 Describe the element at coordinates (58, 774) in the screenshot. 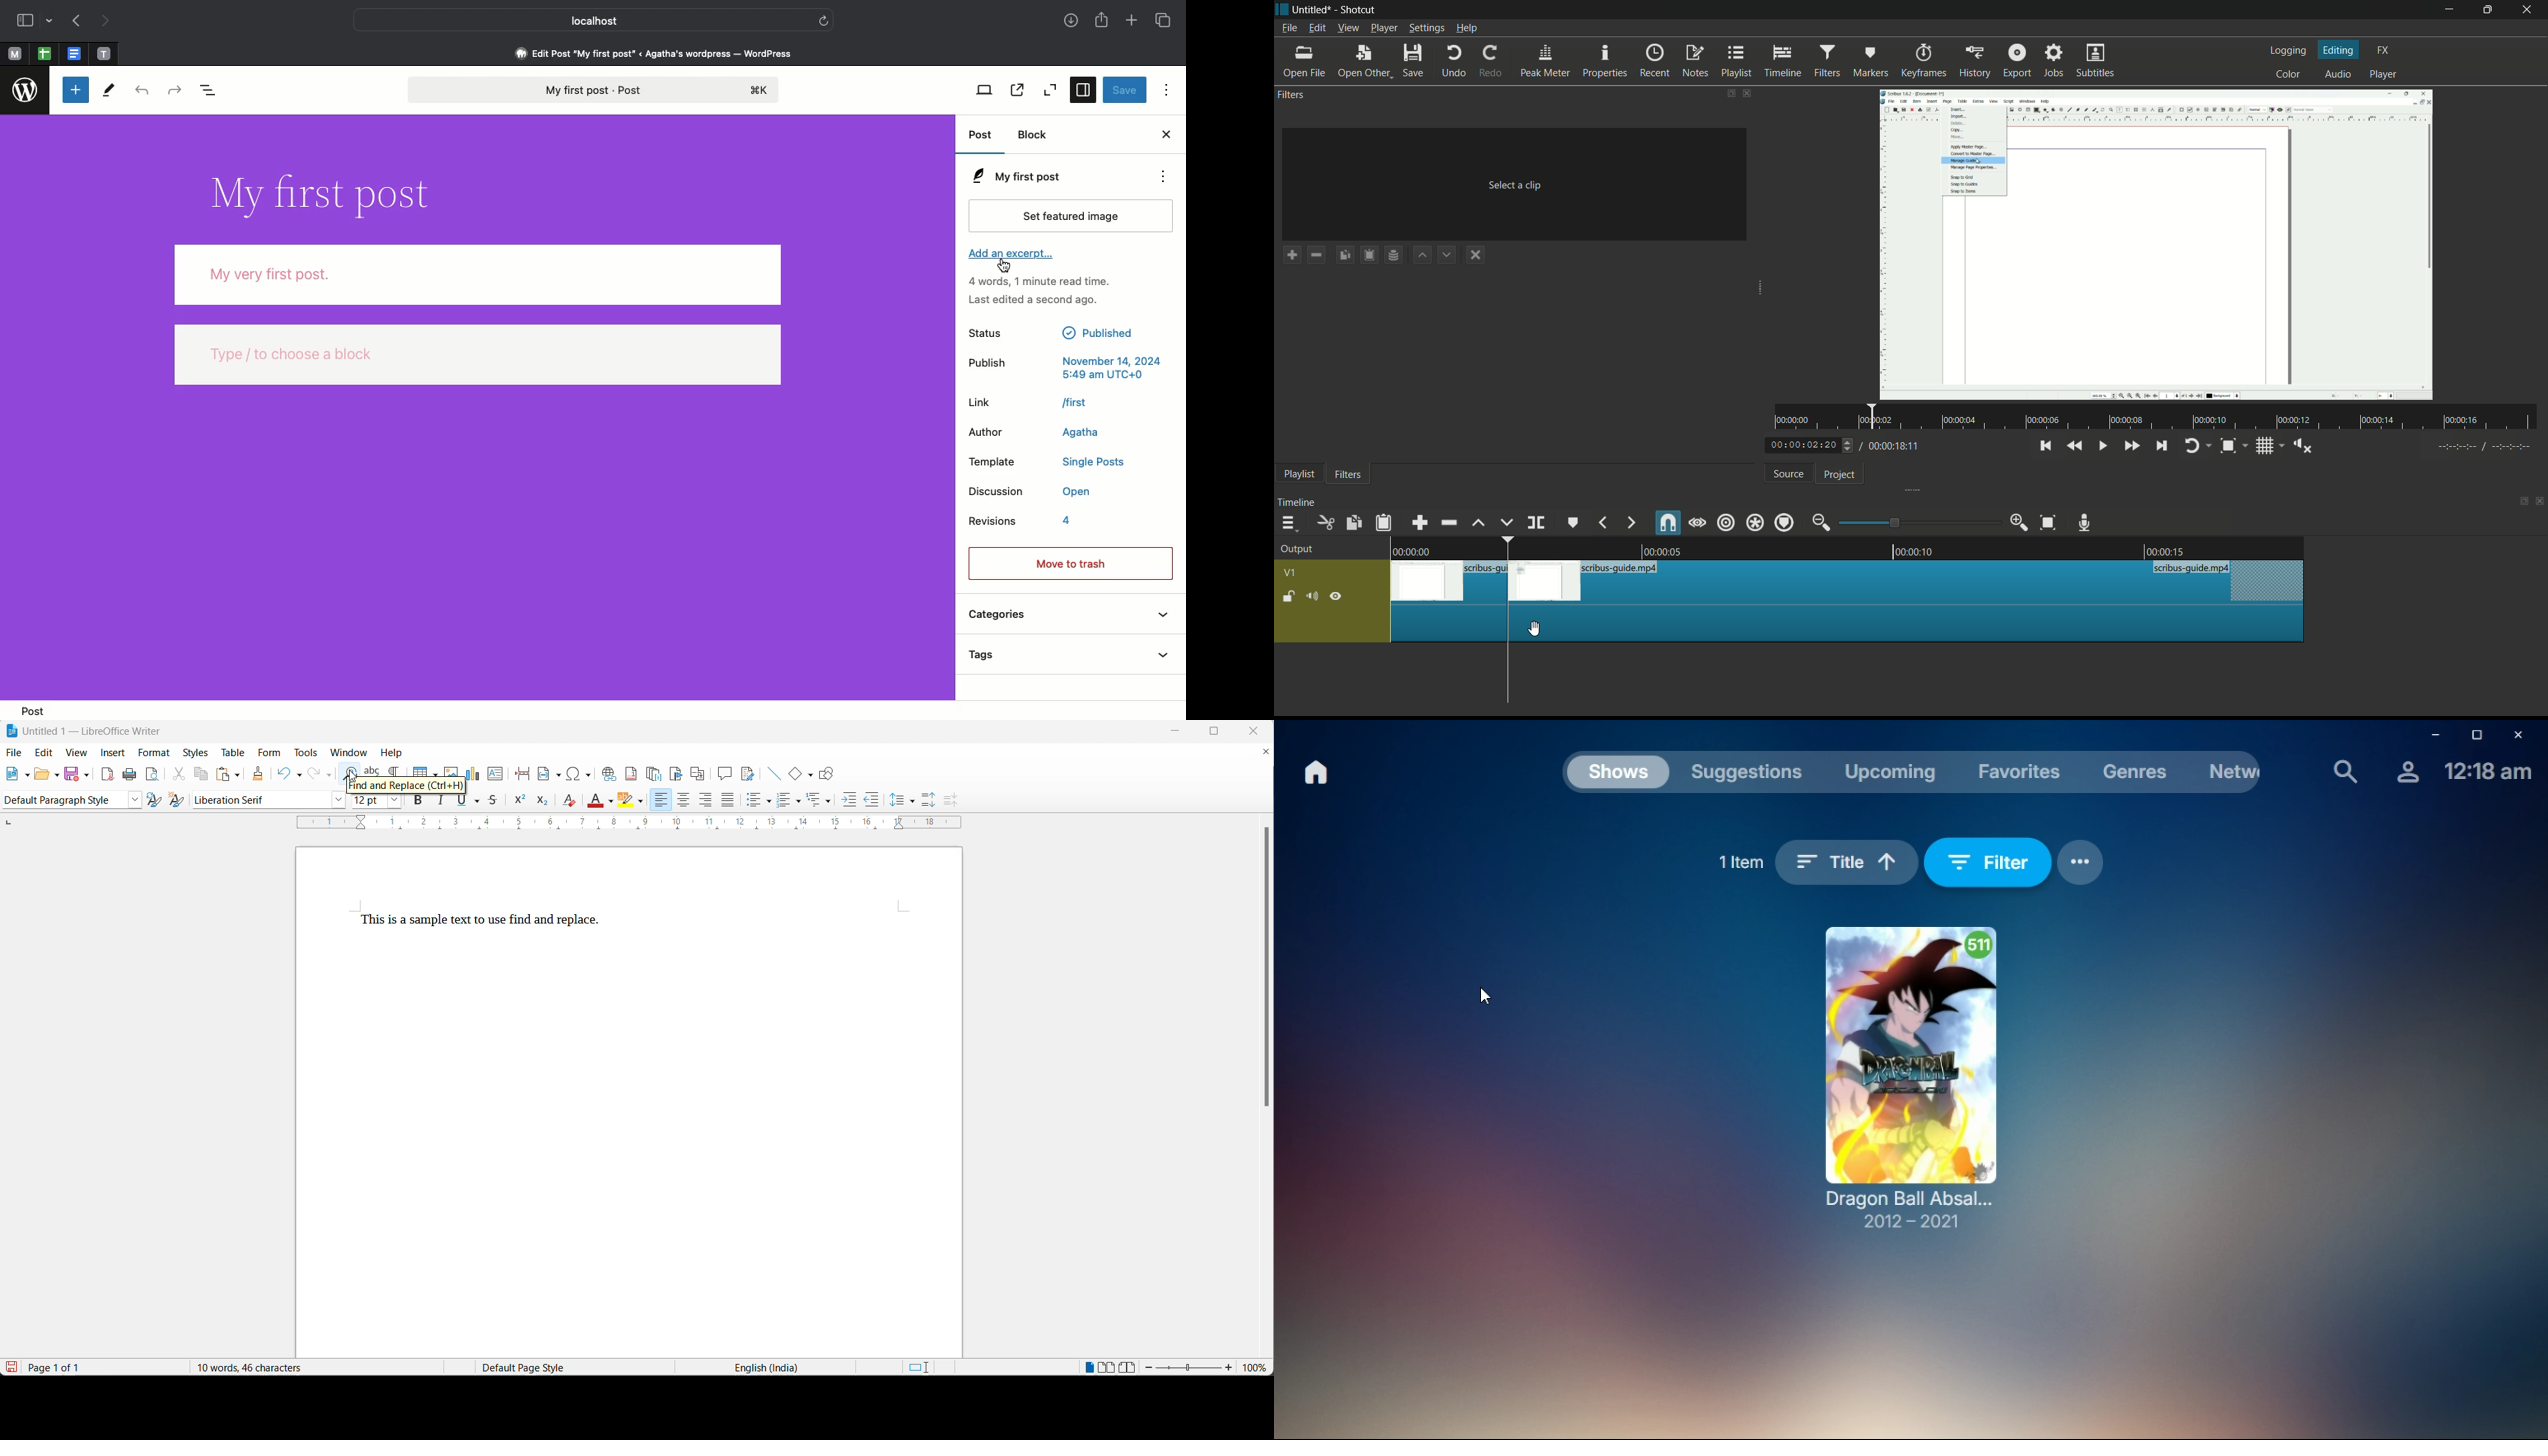

I see `open options` at that location.